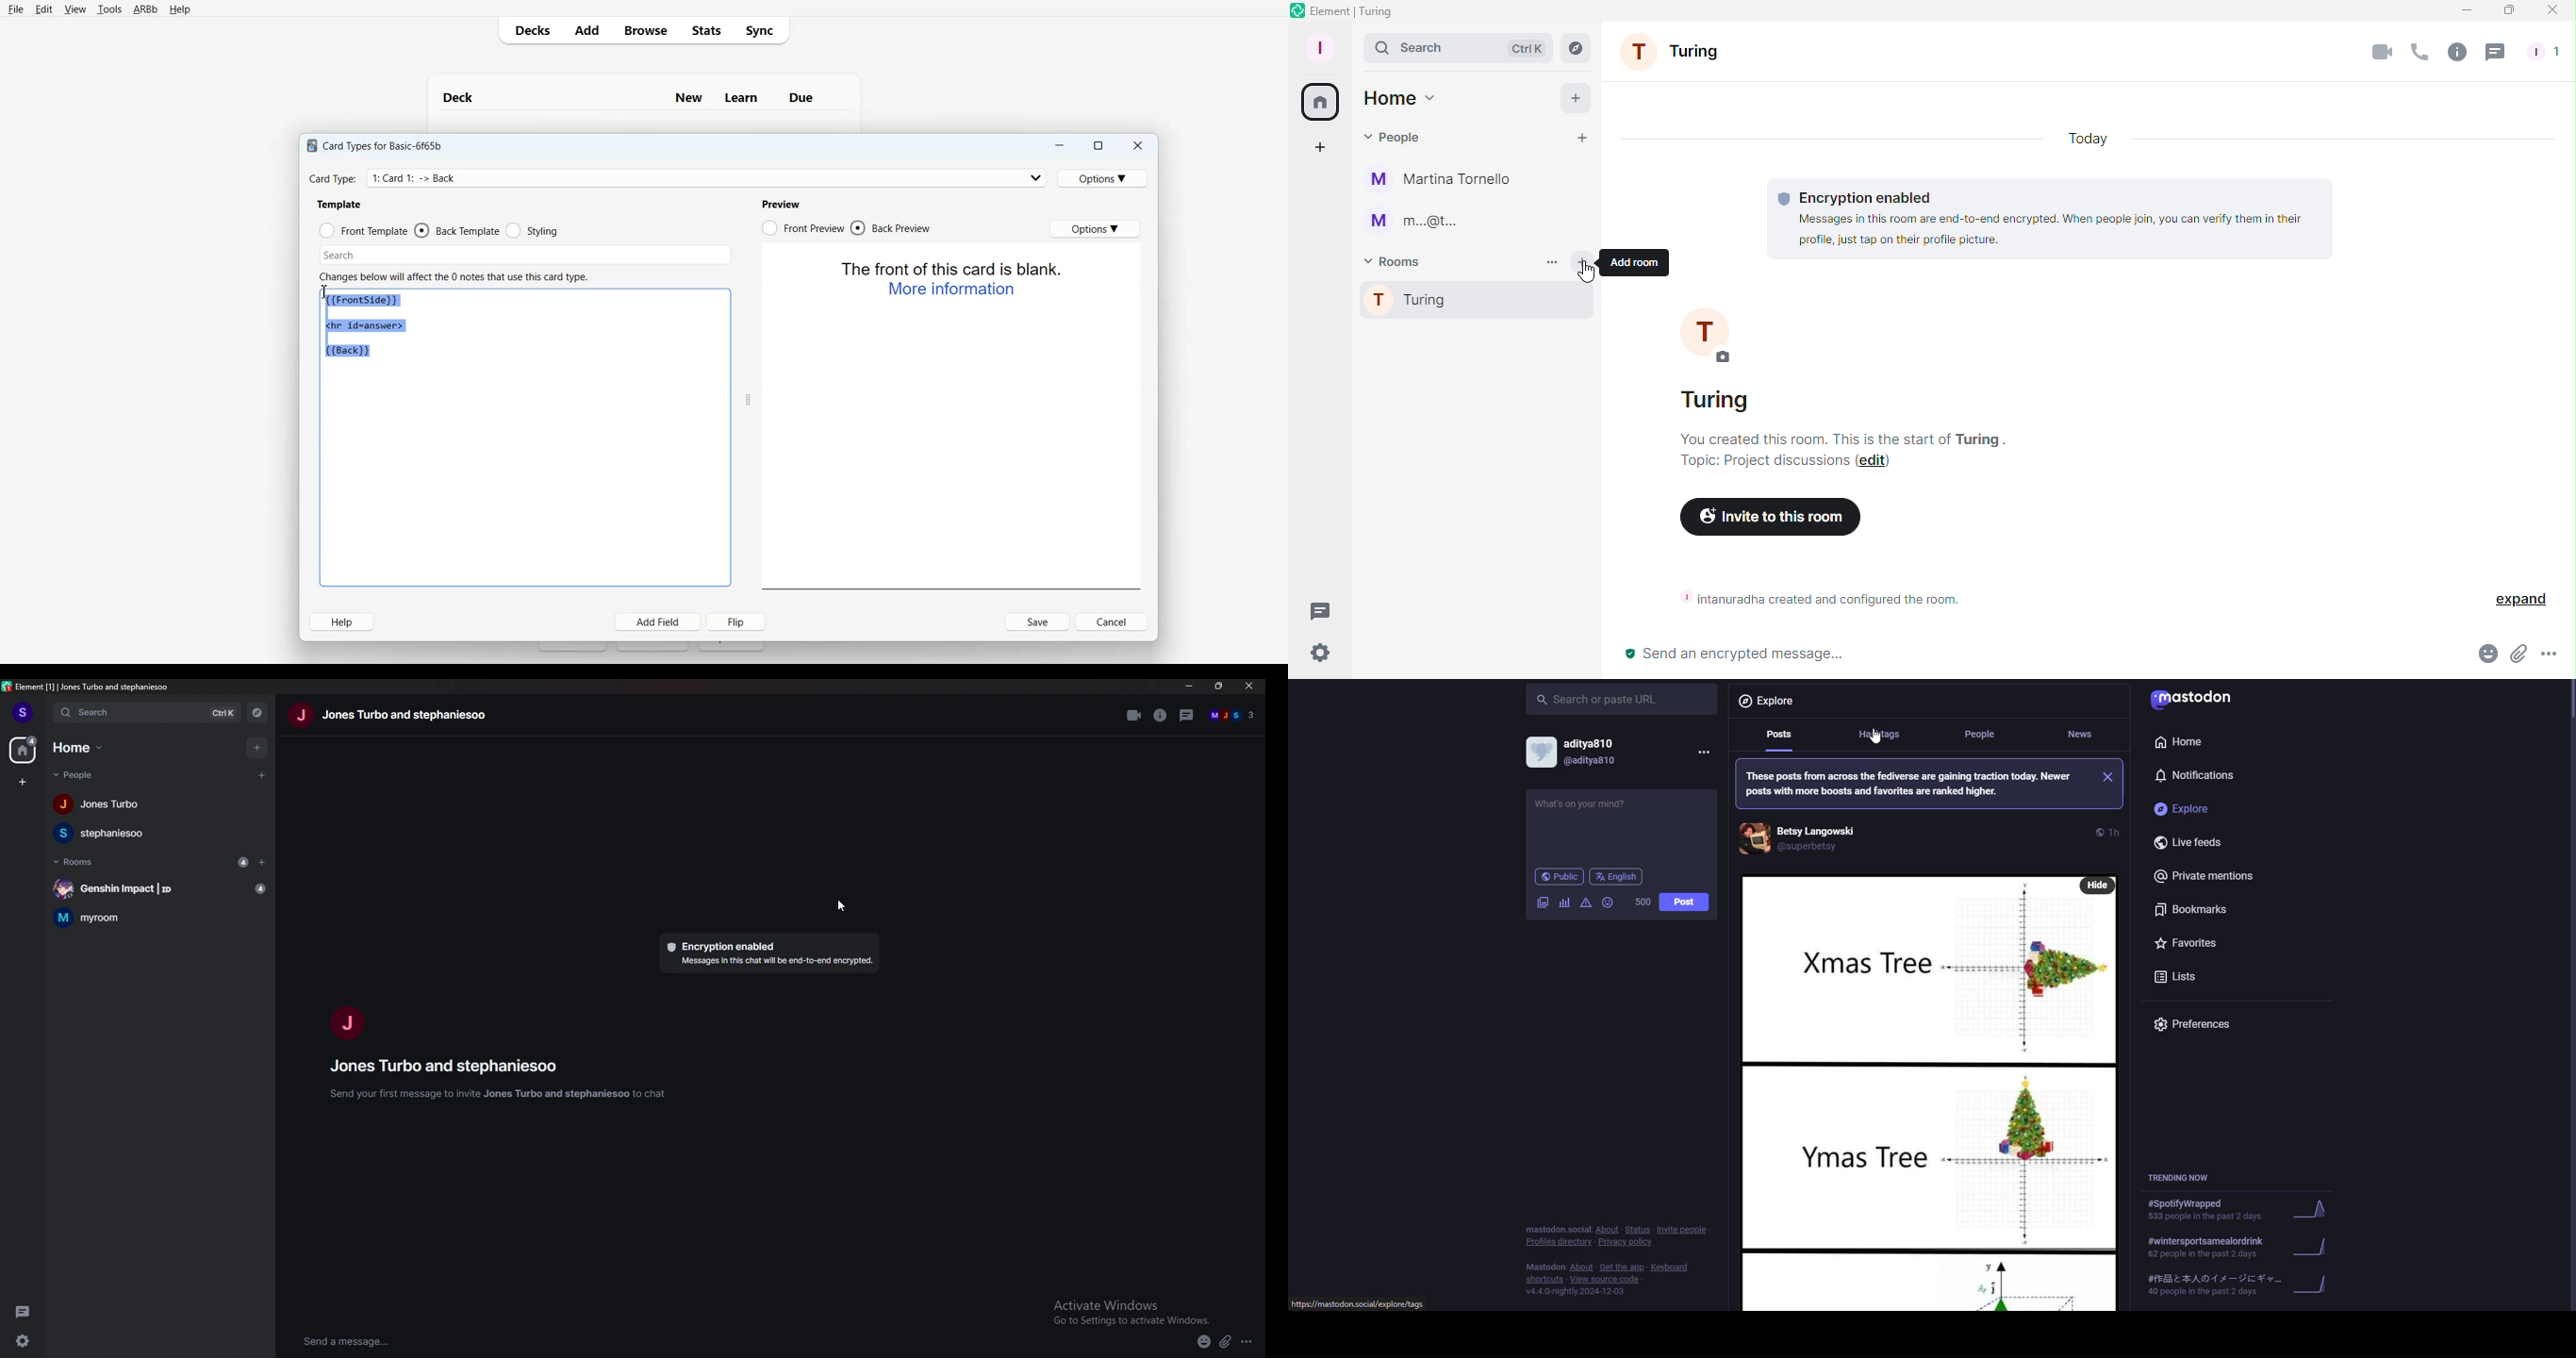 The image size is (2576, 1372). Describe the element at coordinates (1582, 752) in the screenshot. I see `account` at that location.